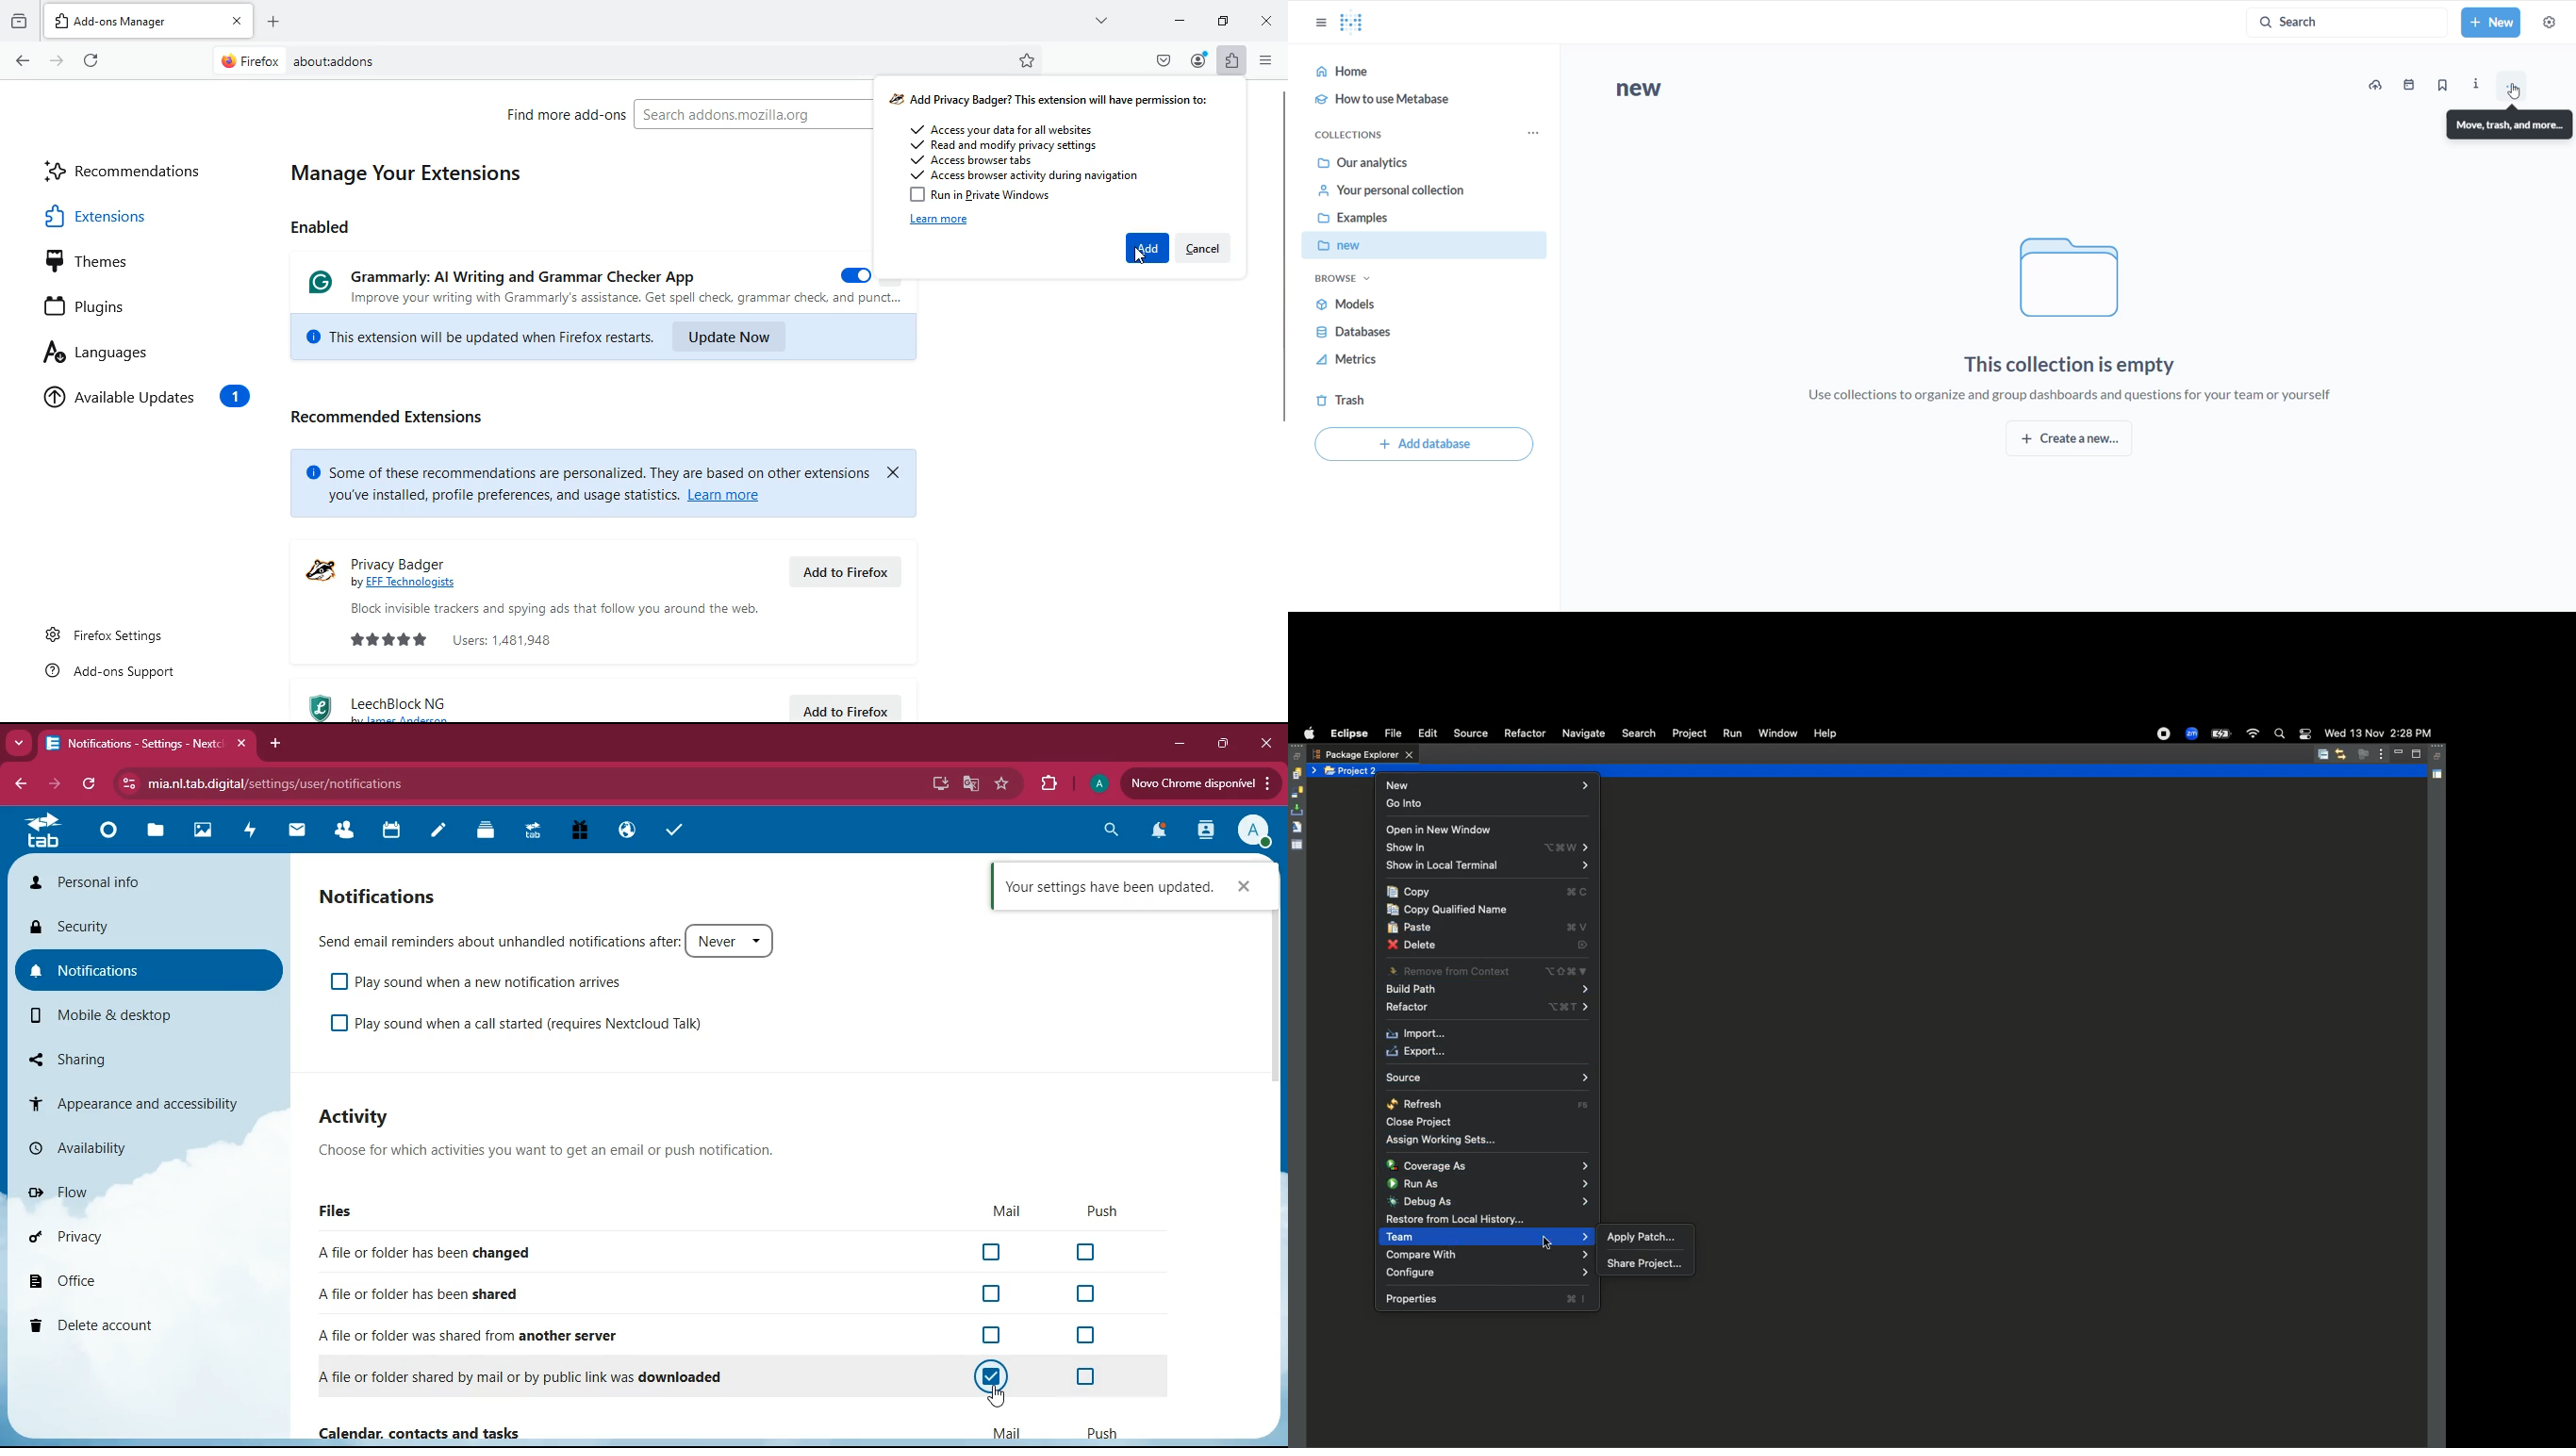 This screenshot has height=1456, width=2576. I want to click on tab, so click(145, 741).